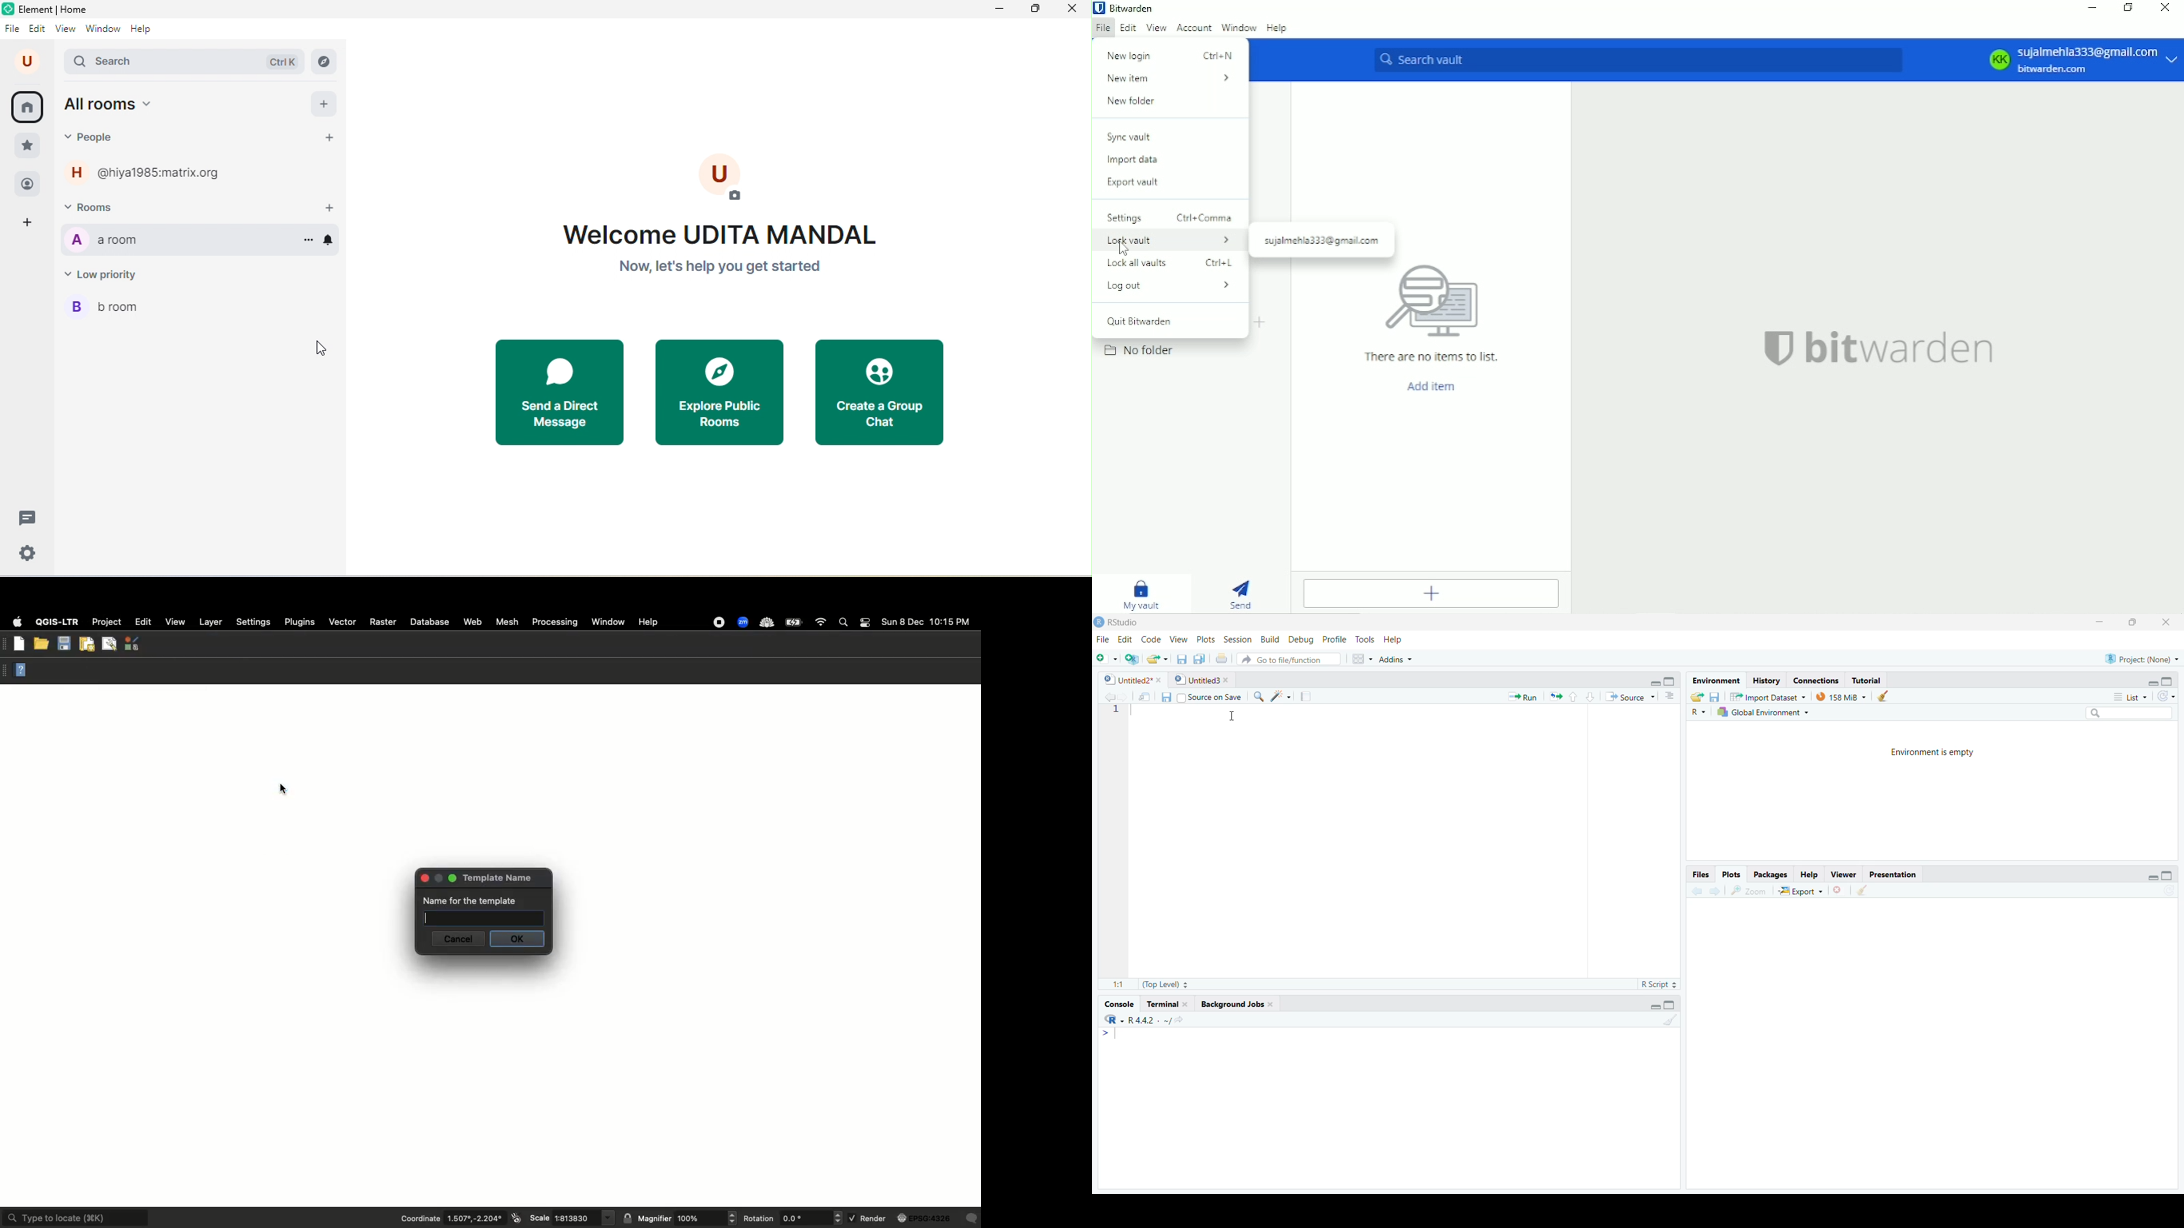 The height and width of the screenshot is (1232, 2184). I want to click on Session, so click(1235, 638).